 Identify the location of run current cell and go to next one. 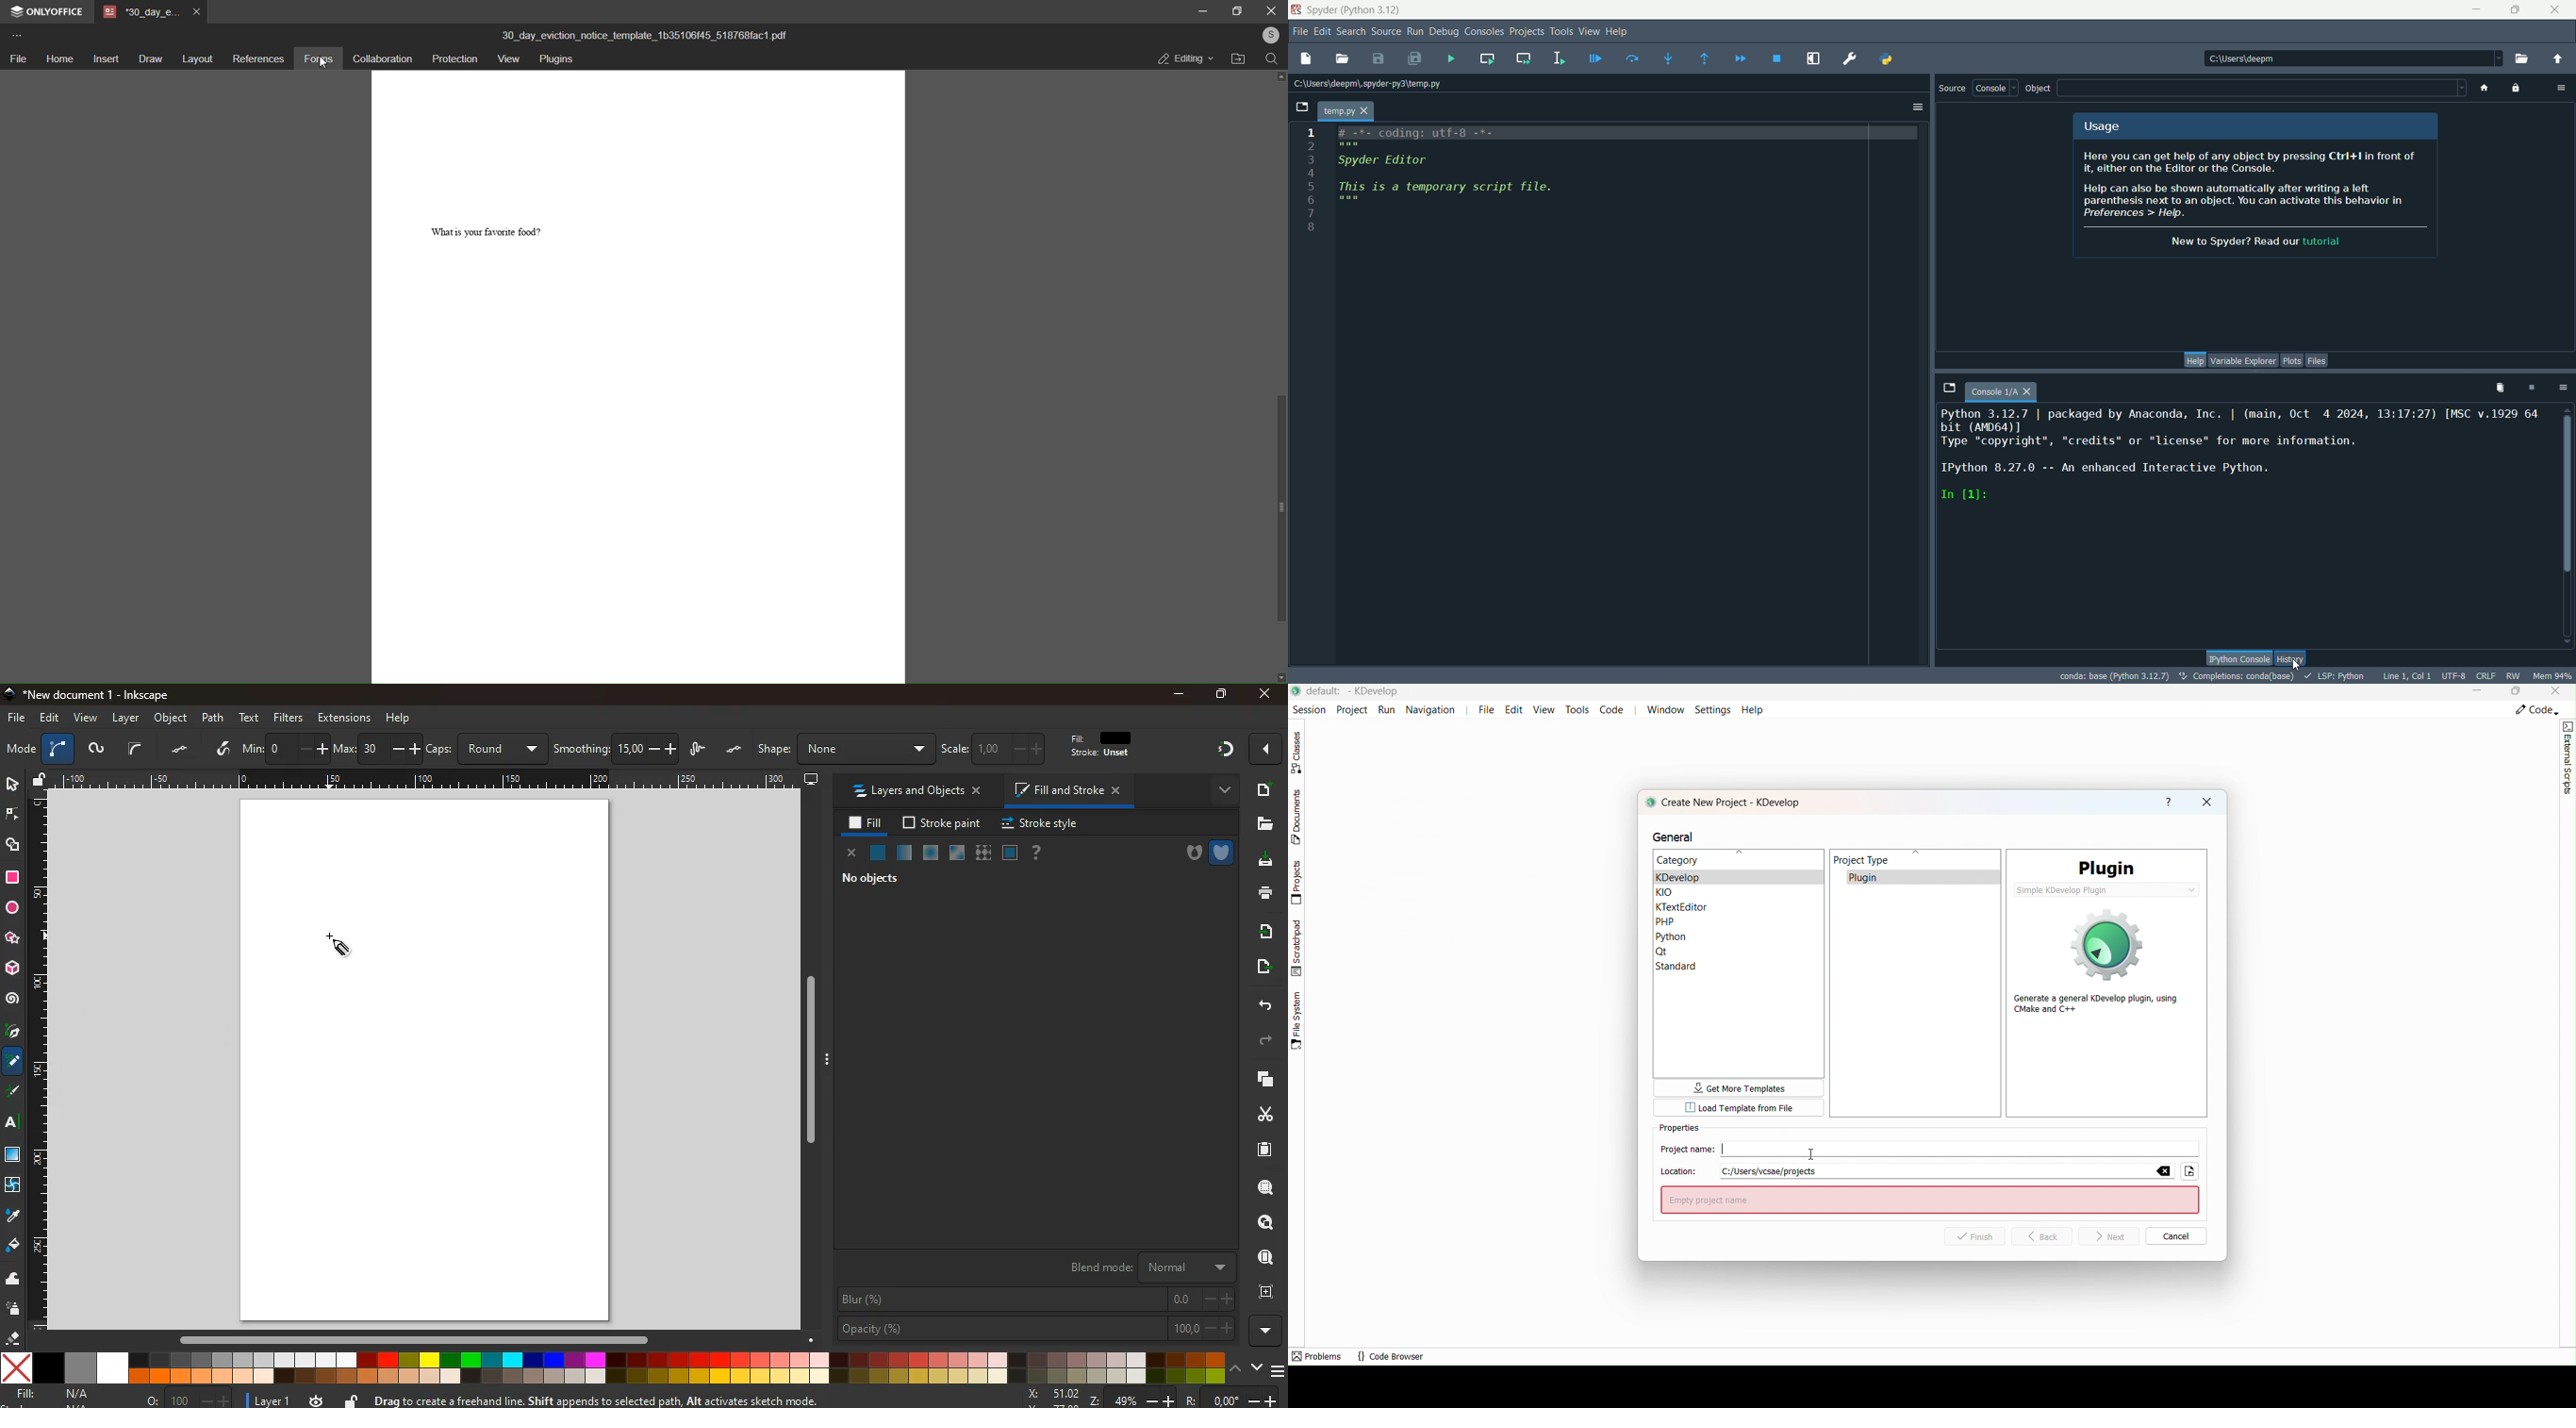
(1525, 57).